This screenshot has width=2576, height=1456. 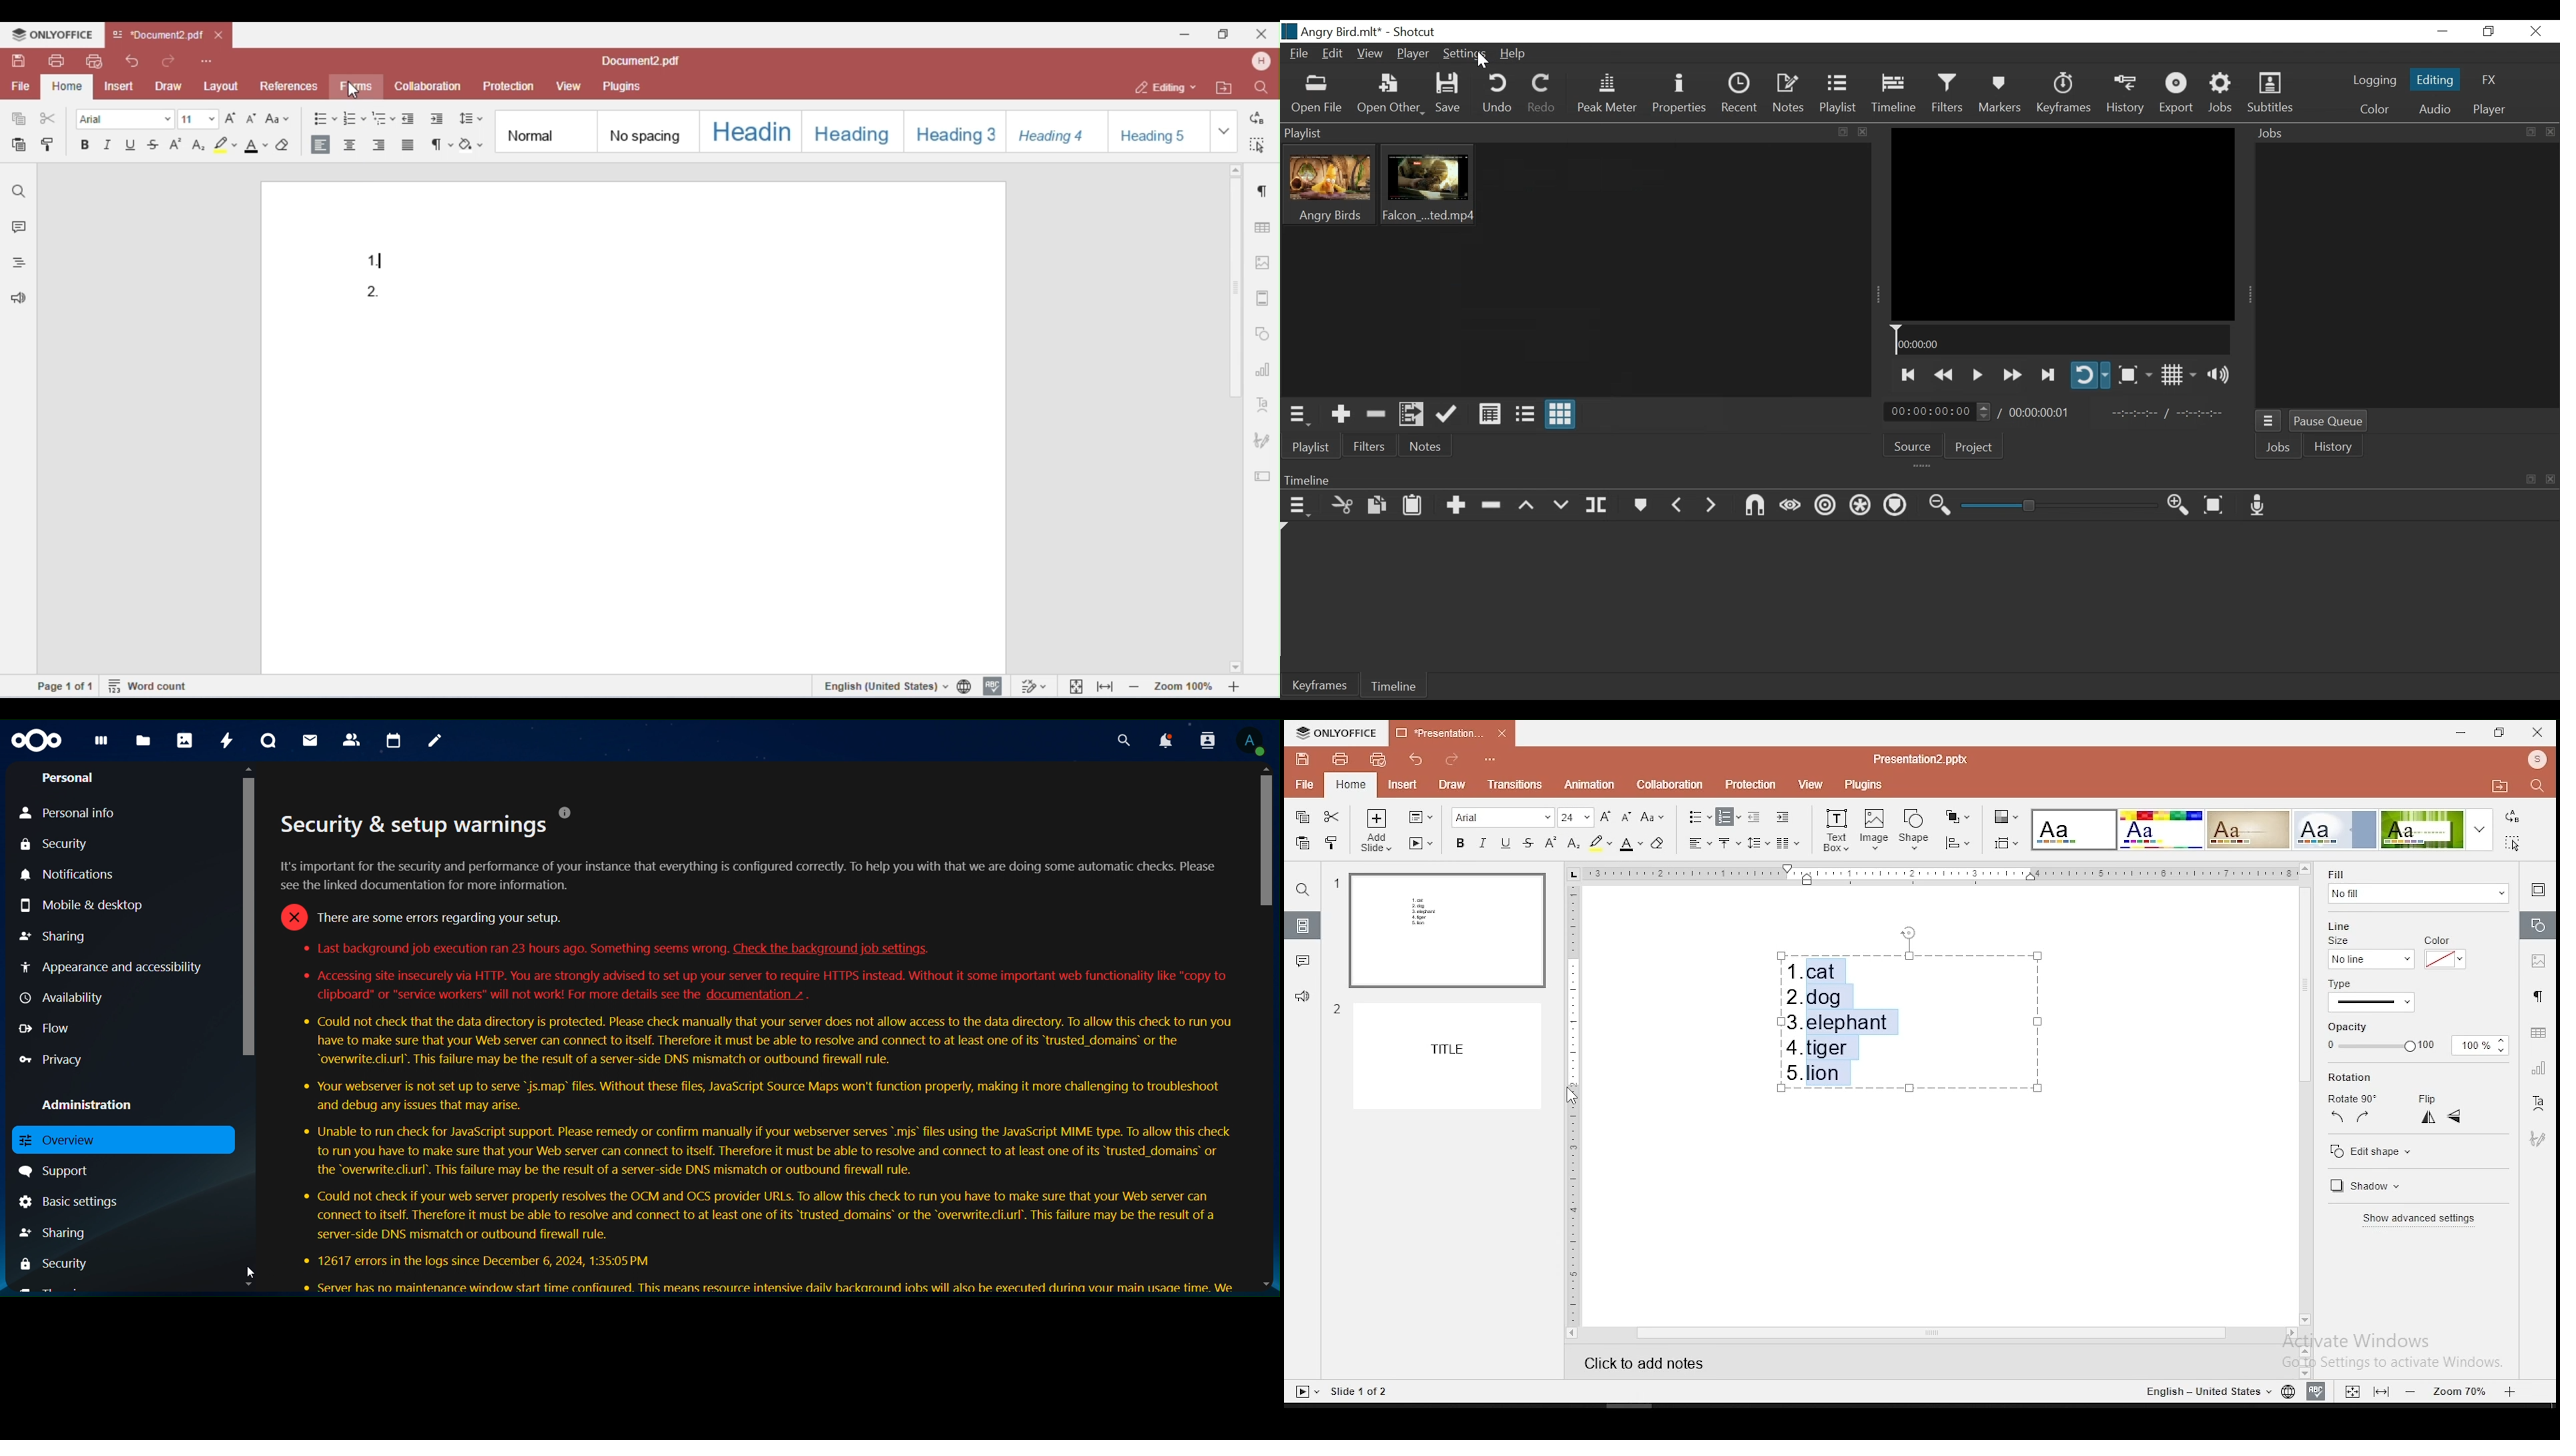 What do you see at coordinates (1415, 32) in the screenshot?
I see `Shotcut` at bounding box center [1415, 32].